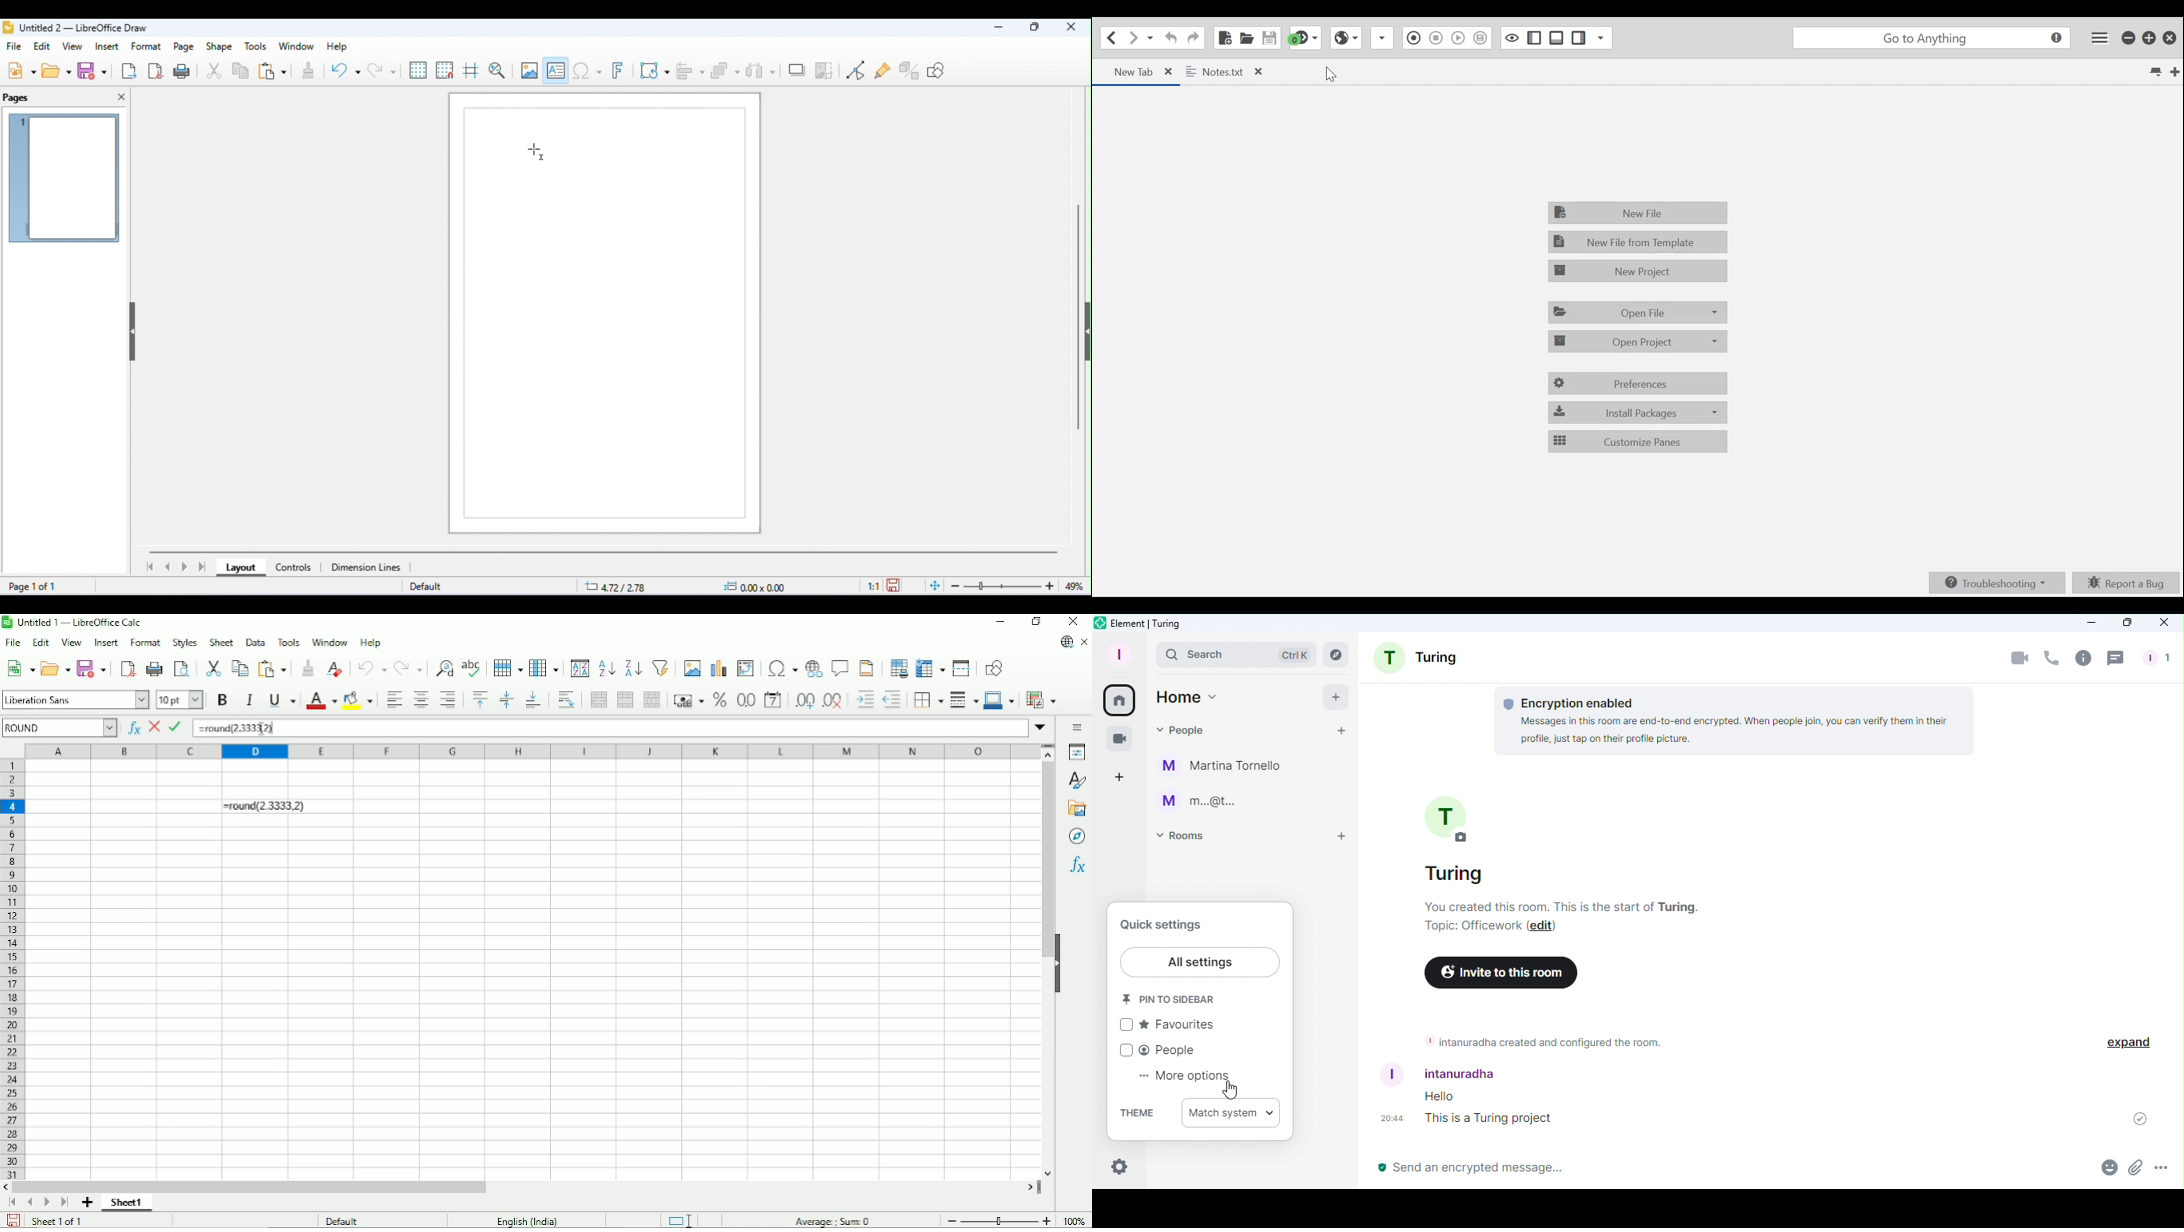  What do you see at coordinates (156, 70) in the screenshot?
I see `export as pdf` at bounding box center [156, 70].